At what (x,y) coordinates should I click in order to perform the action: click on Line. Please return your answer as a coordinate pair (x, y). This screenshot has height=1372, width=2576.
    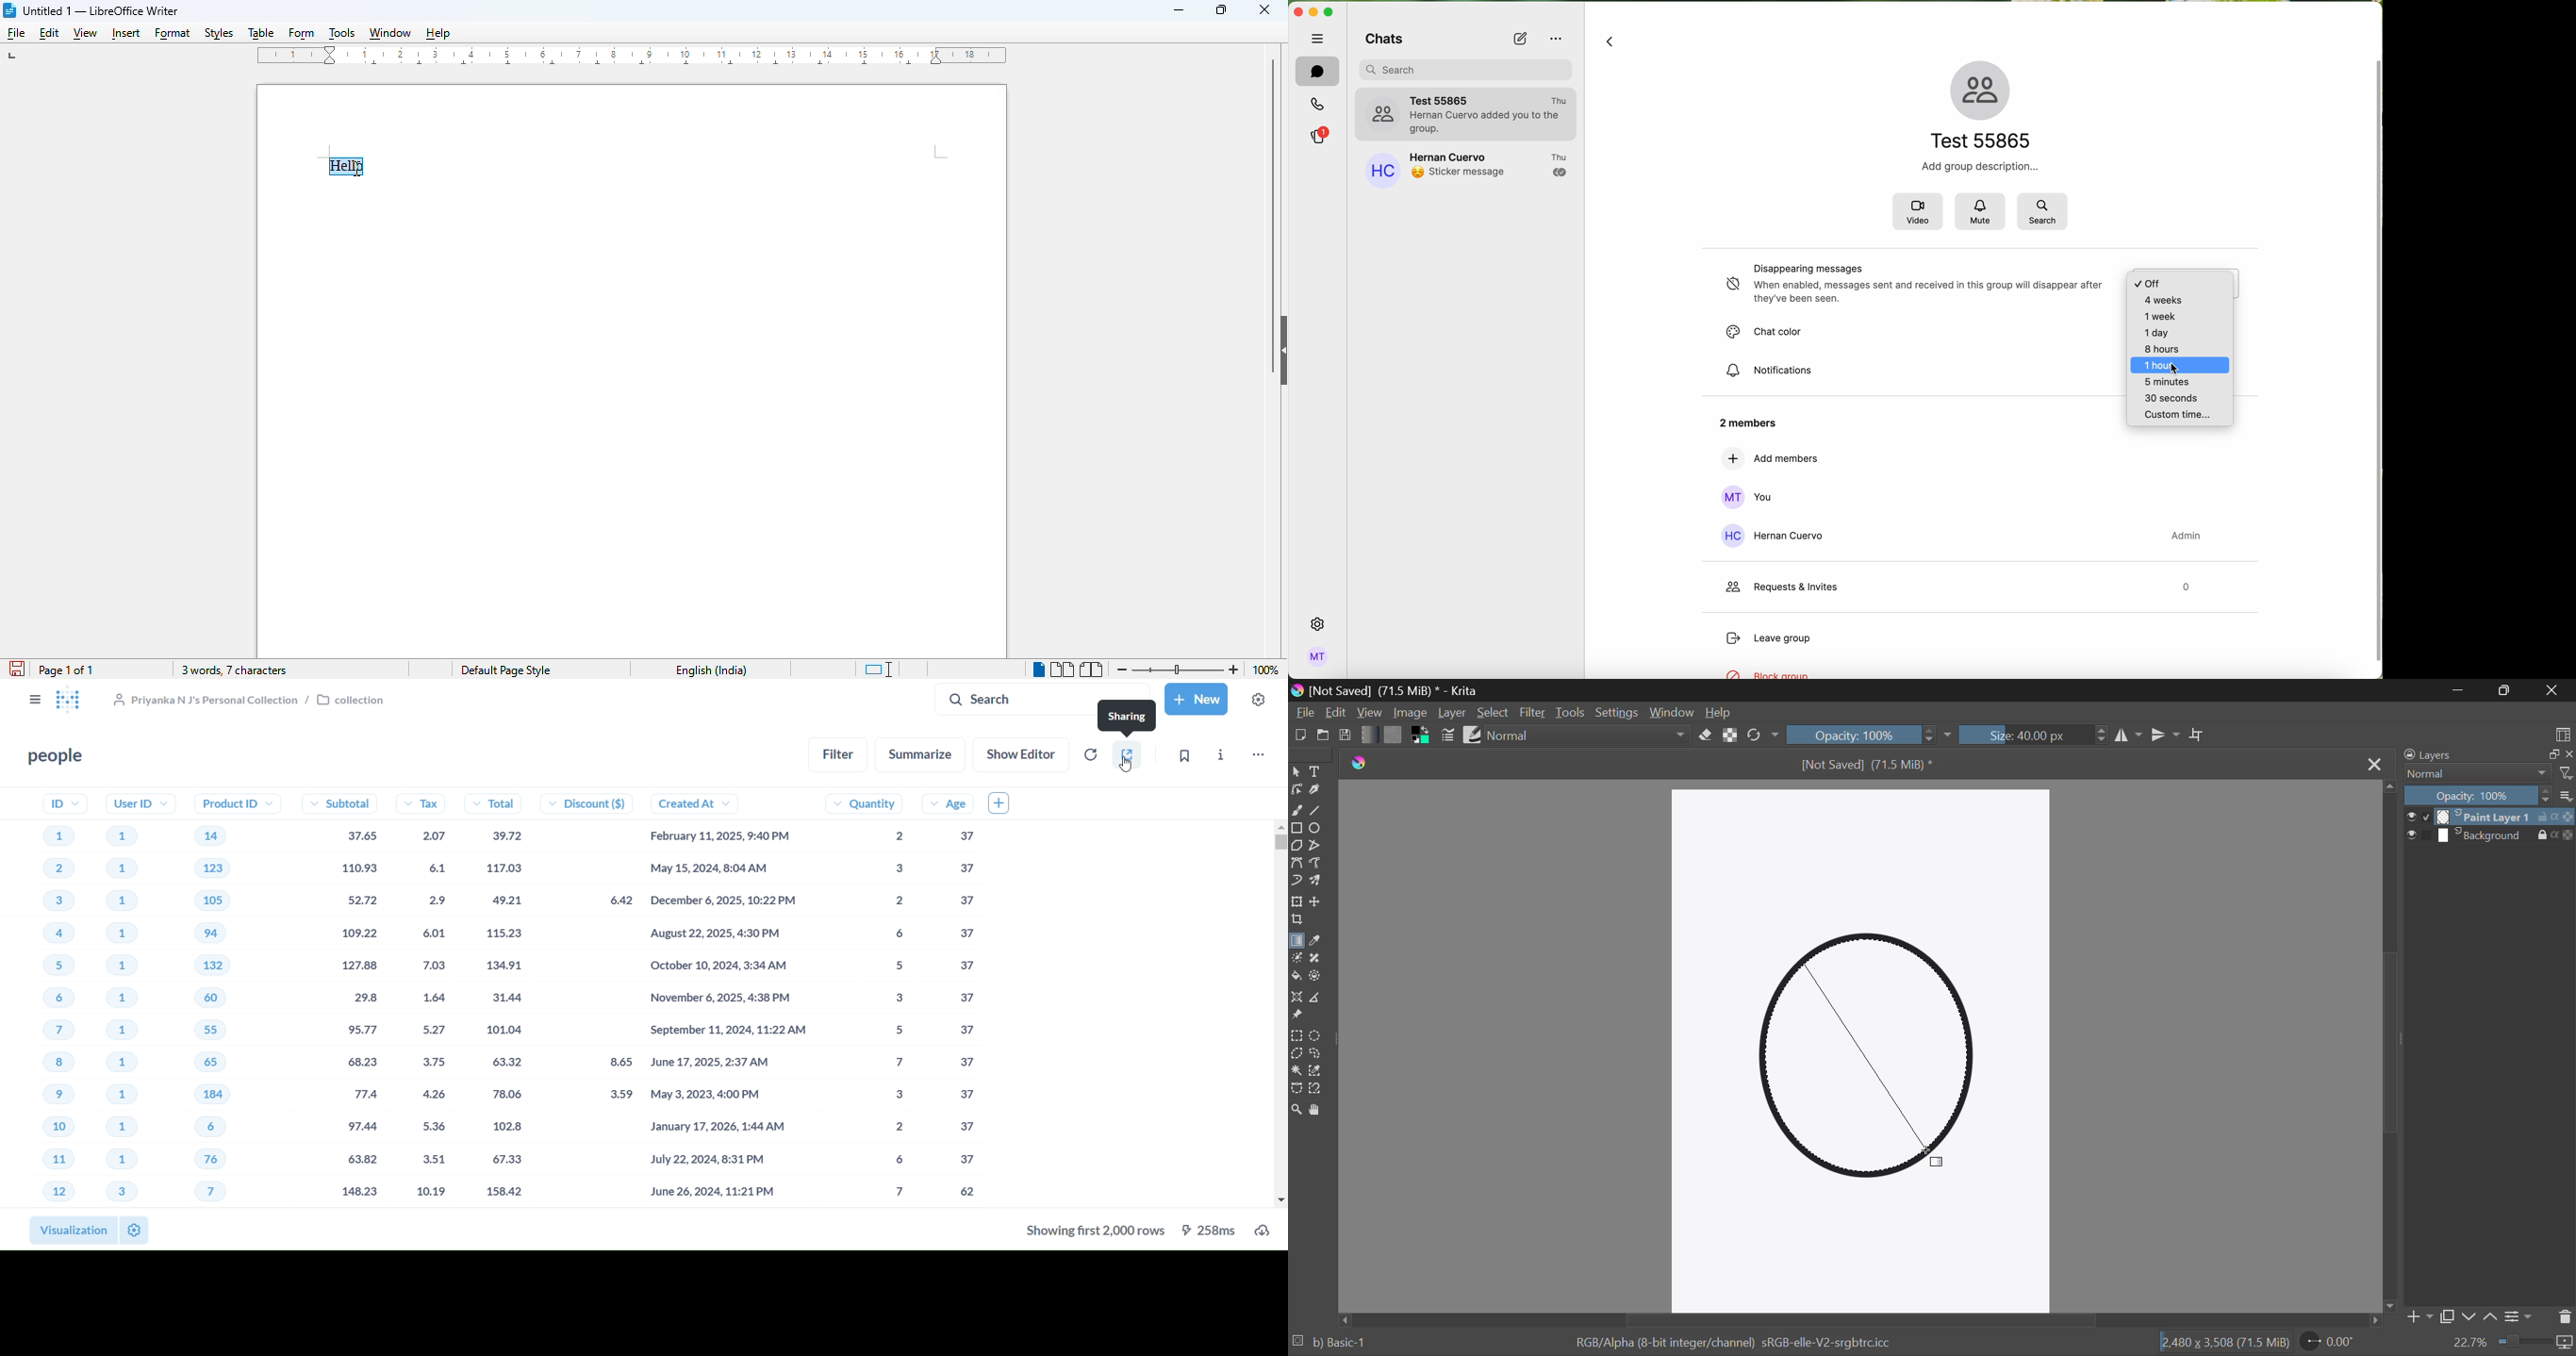
    Looking at the image, I should click on (1317, 811).